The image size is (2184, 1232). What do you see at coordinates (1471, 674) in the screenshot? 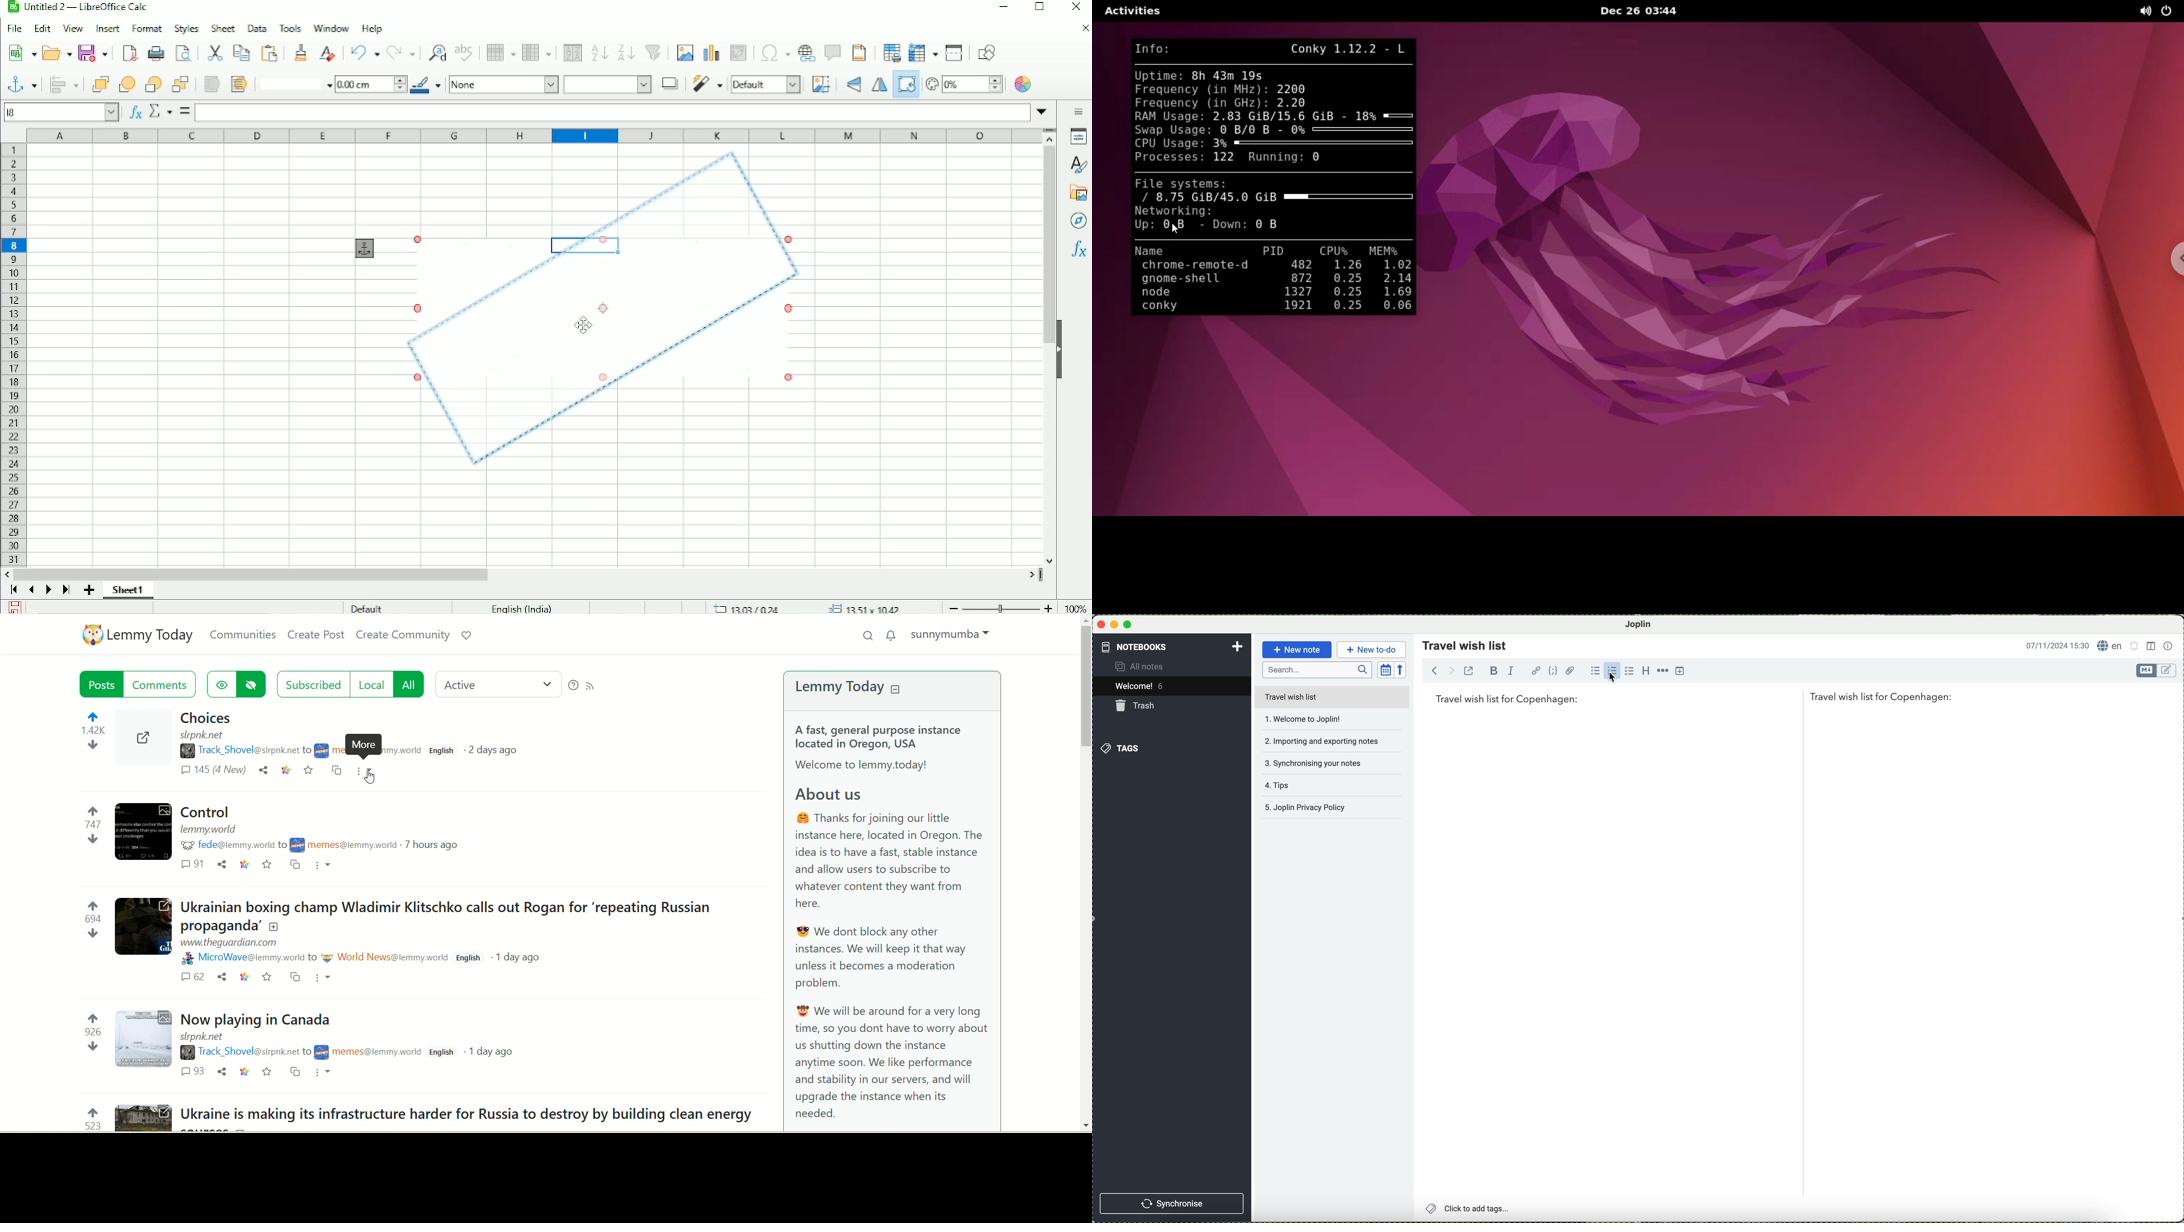
I see `toggle external editing` at bounding box center [1471, 674].